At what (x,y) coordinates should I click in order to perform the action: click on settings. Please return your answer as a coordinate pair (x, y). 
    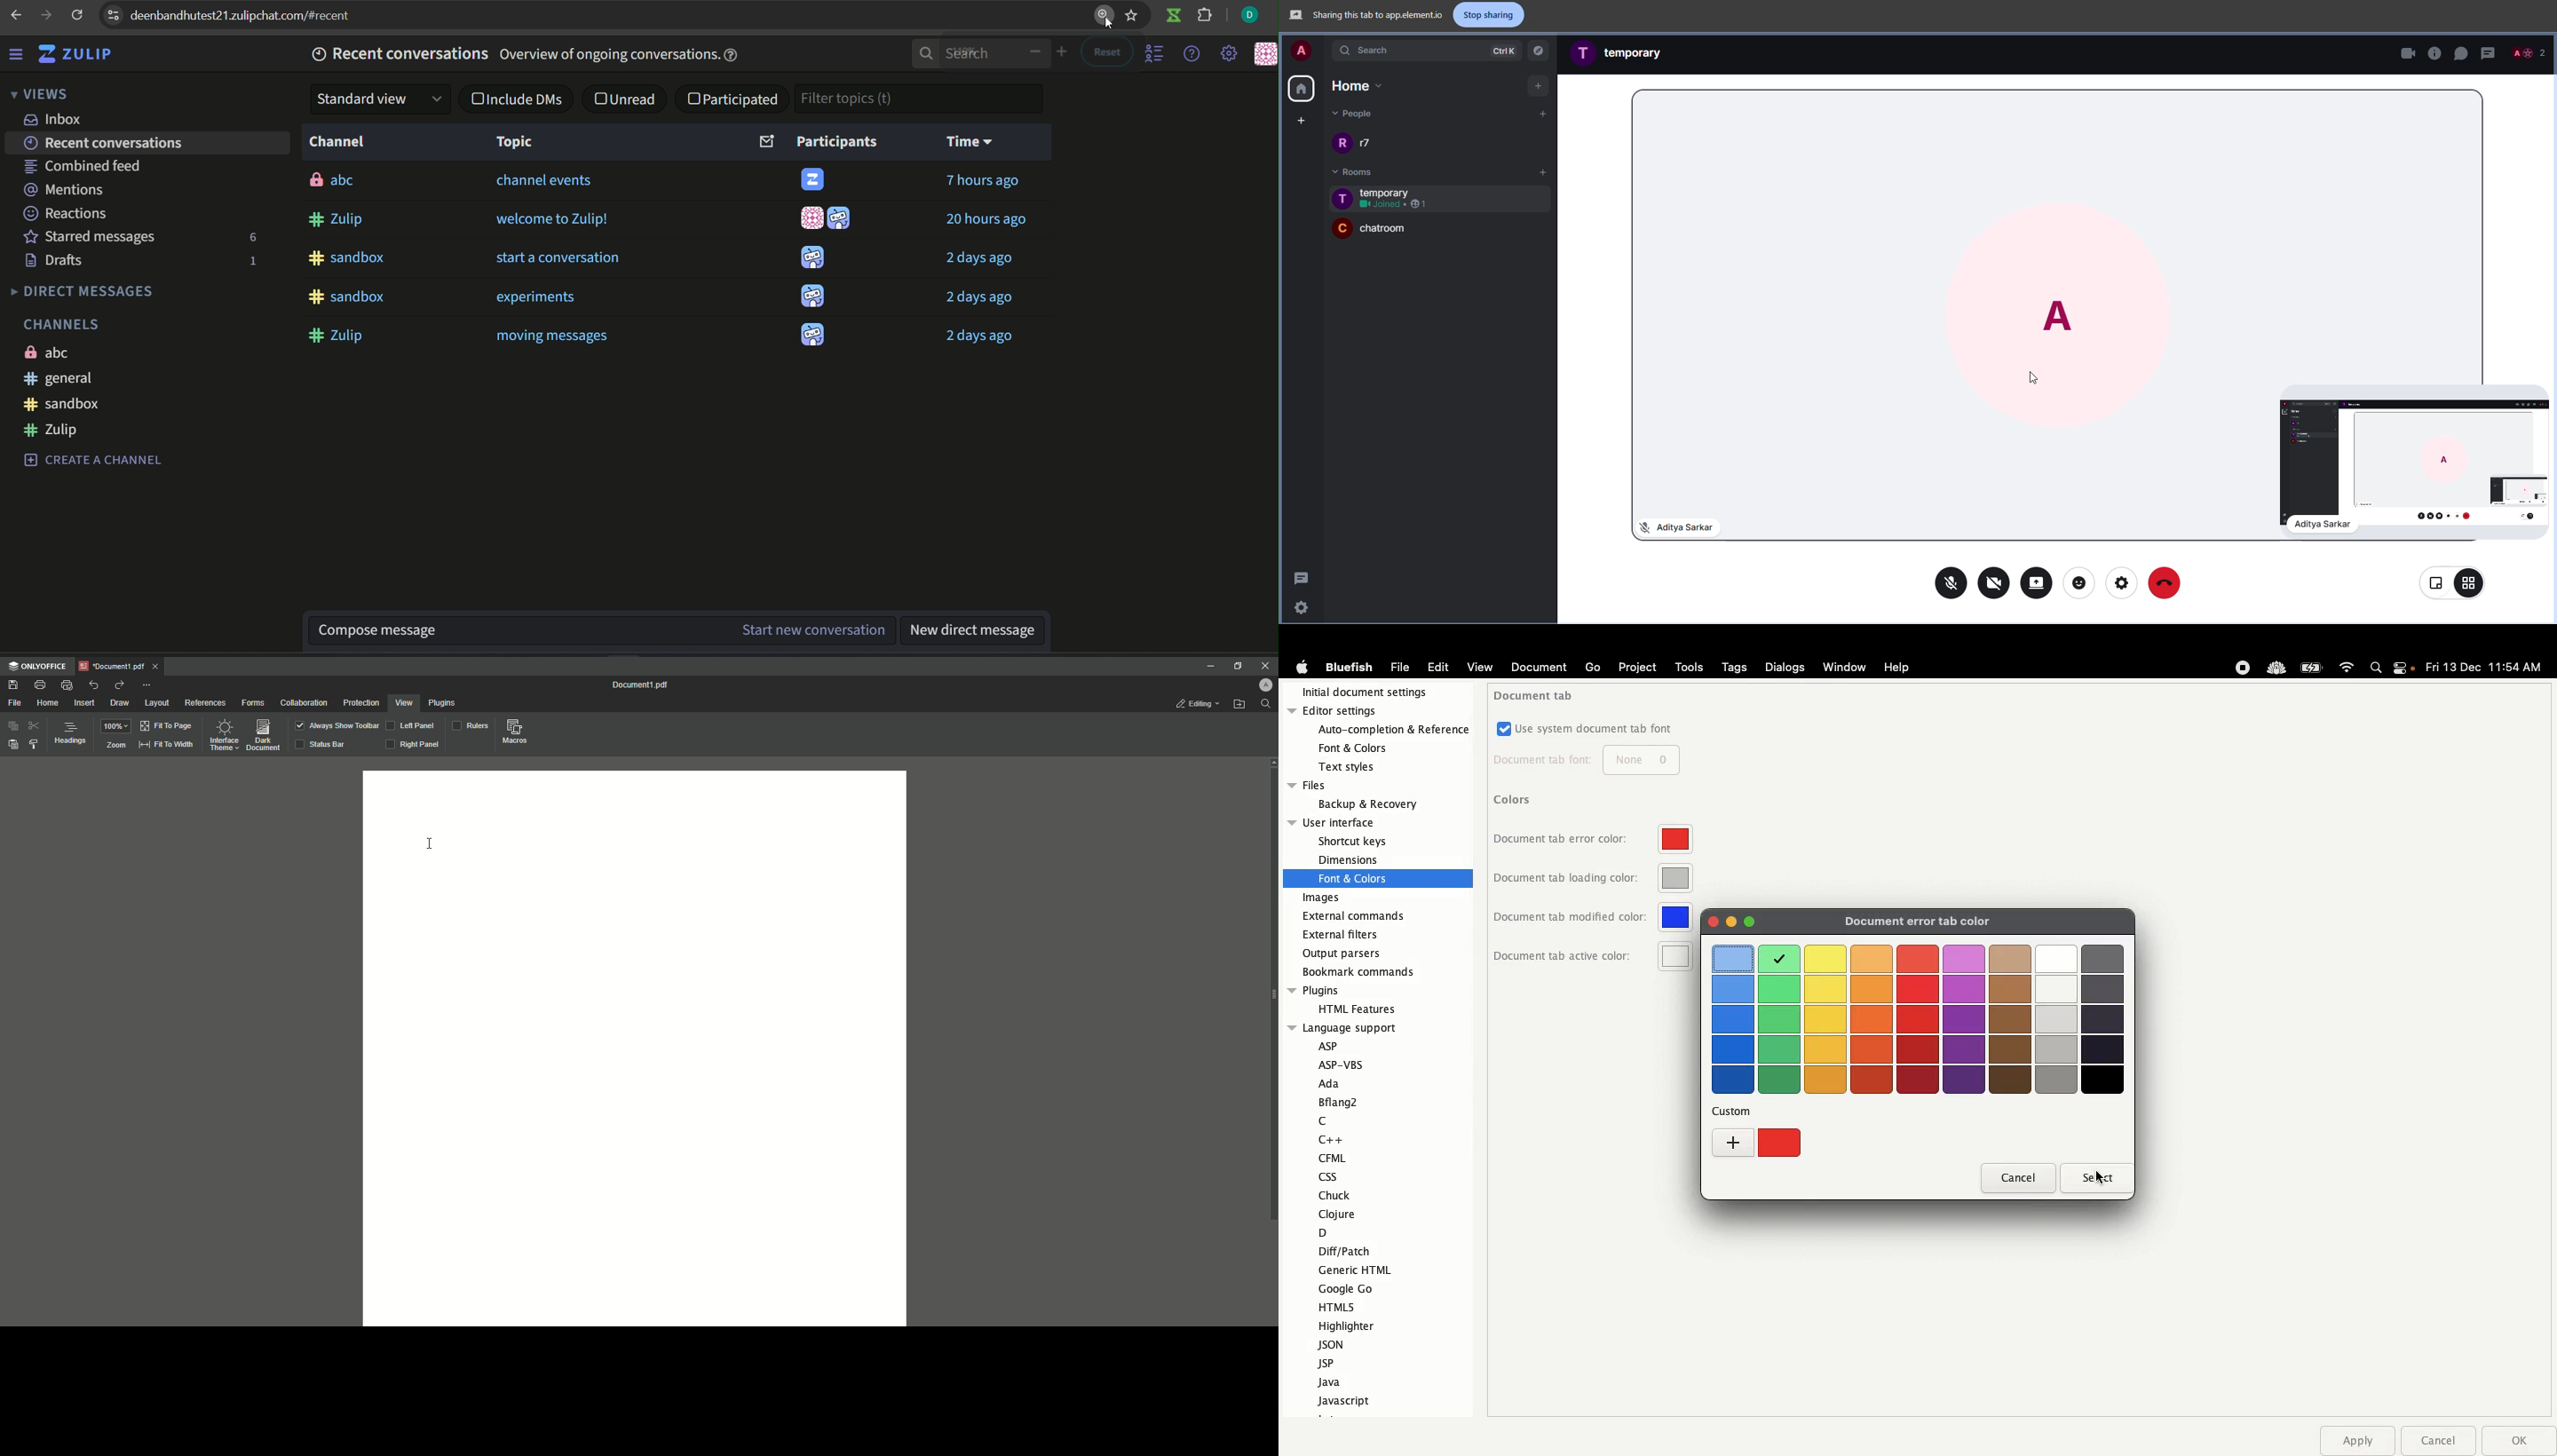
    Looking at the image, I should click on (1306, 607).